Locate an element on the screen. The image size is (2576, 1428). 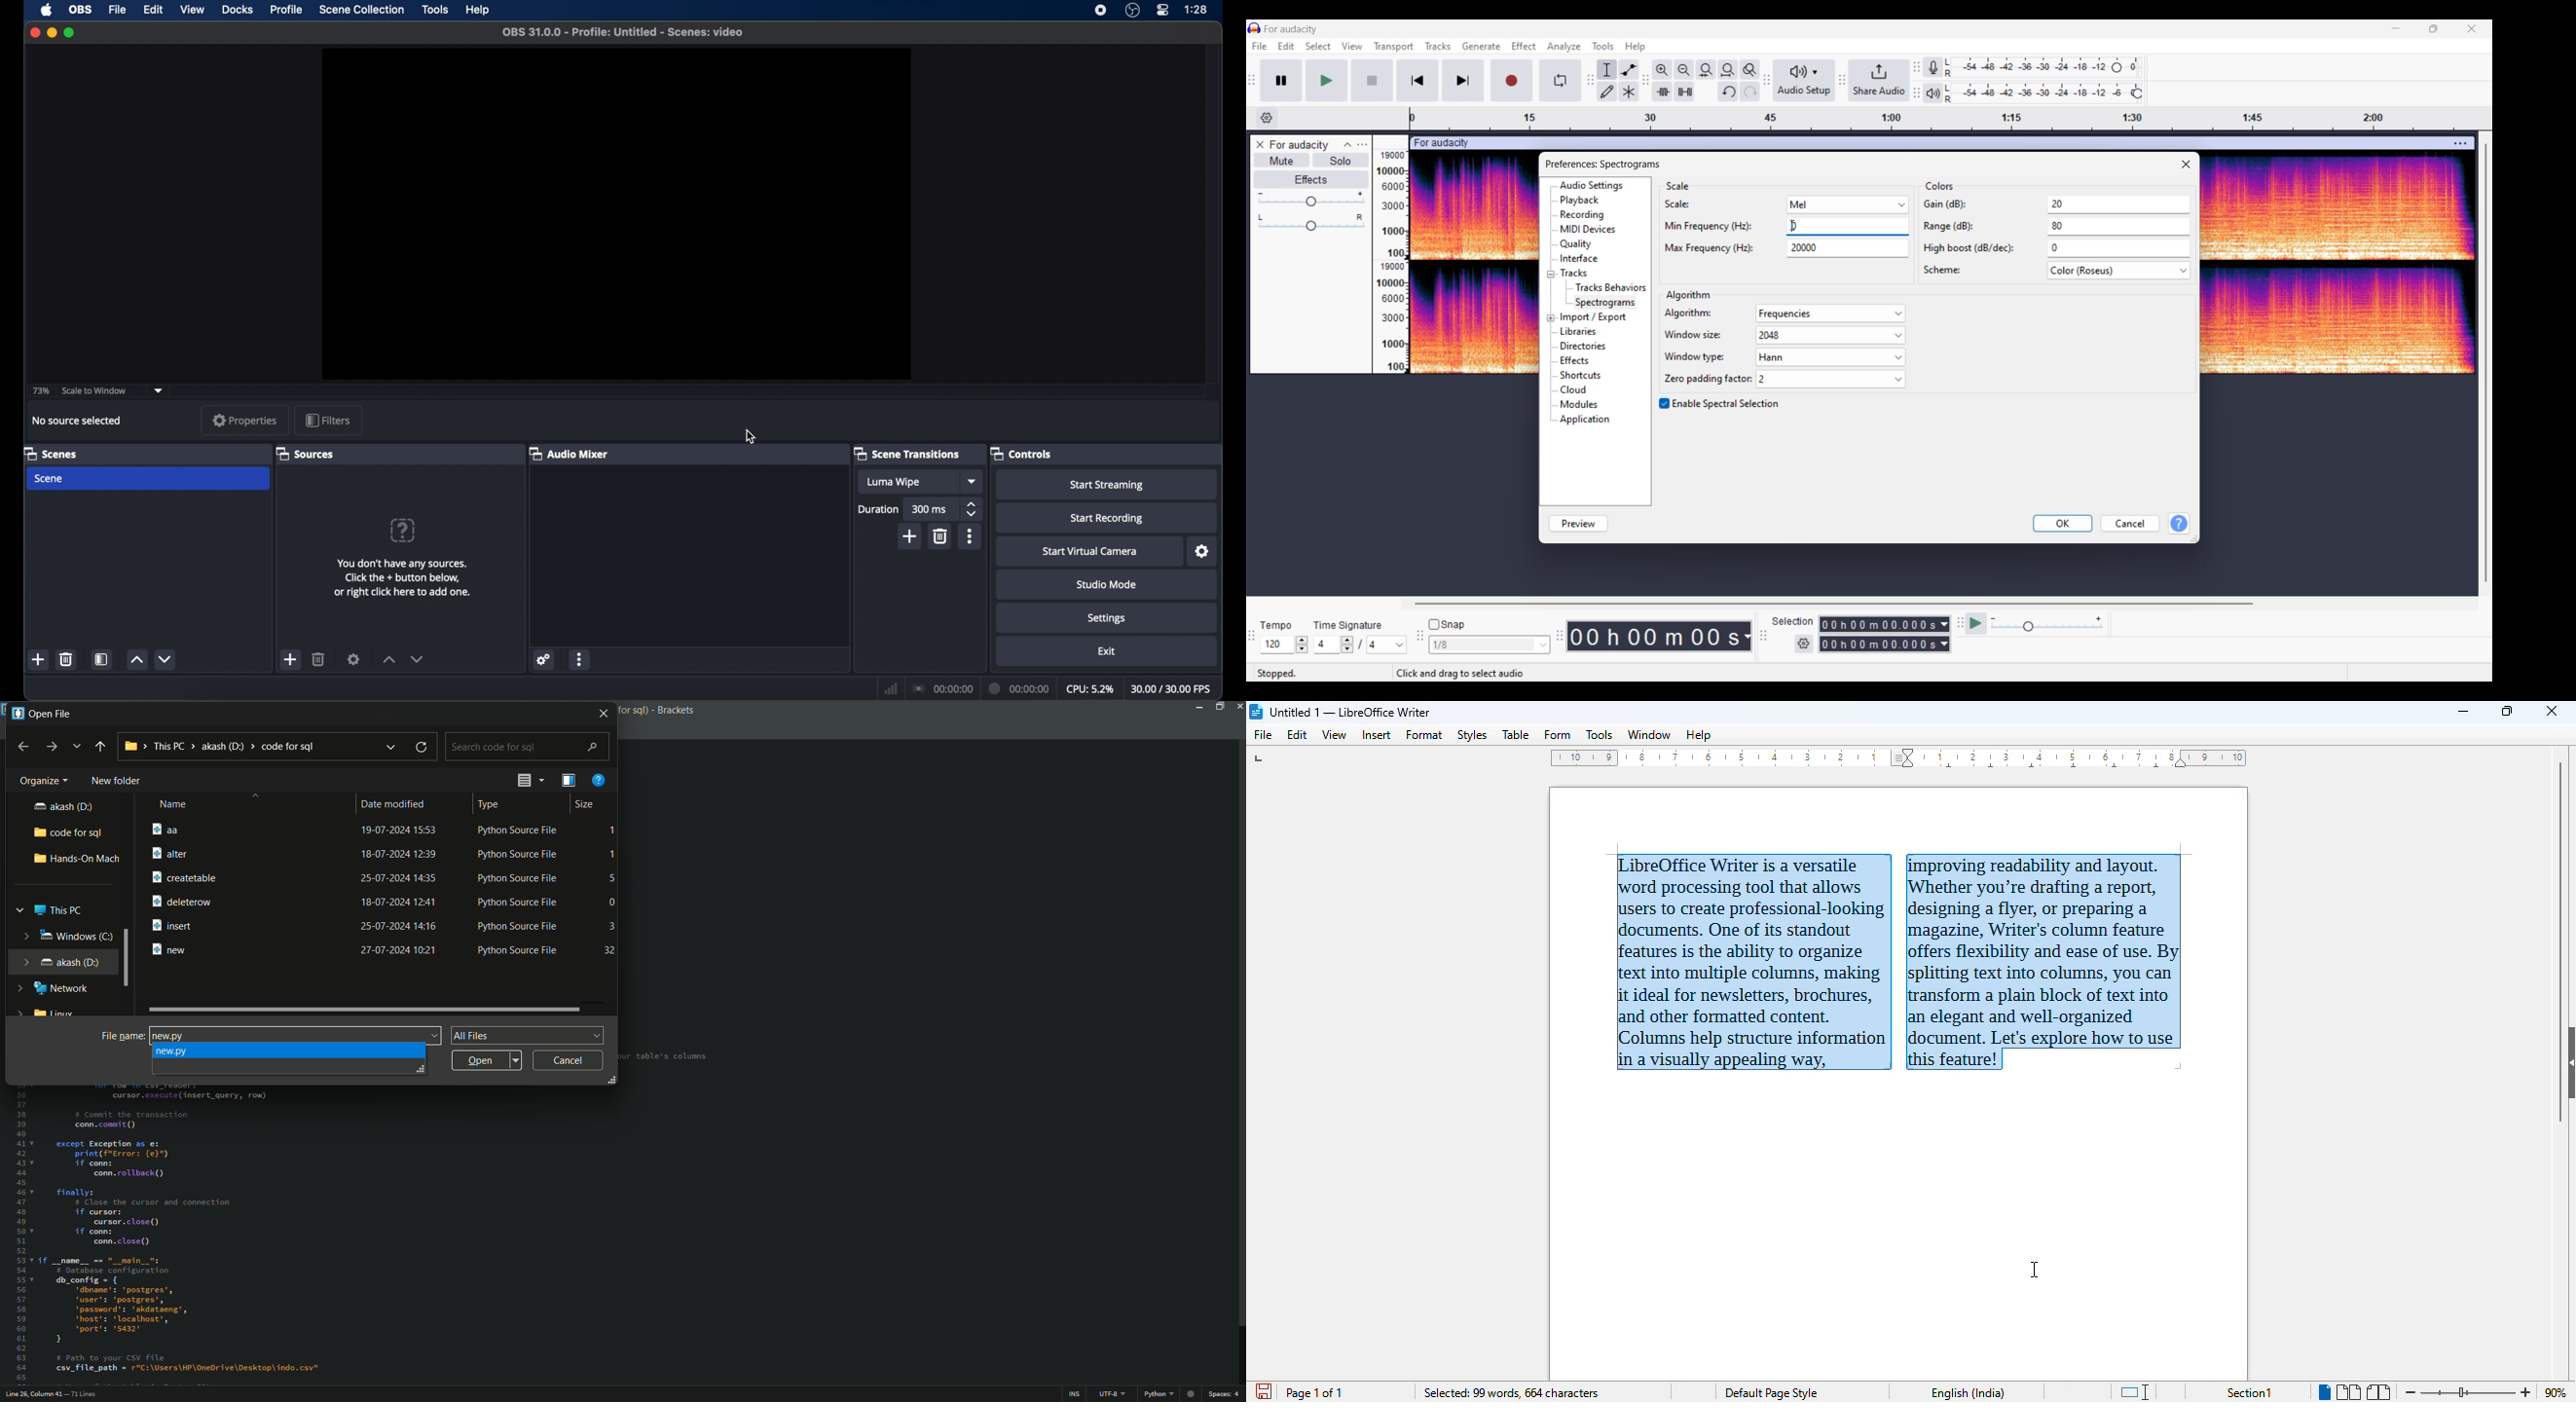
zoom out is located at coordinates (2411, 1391).